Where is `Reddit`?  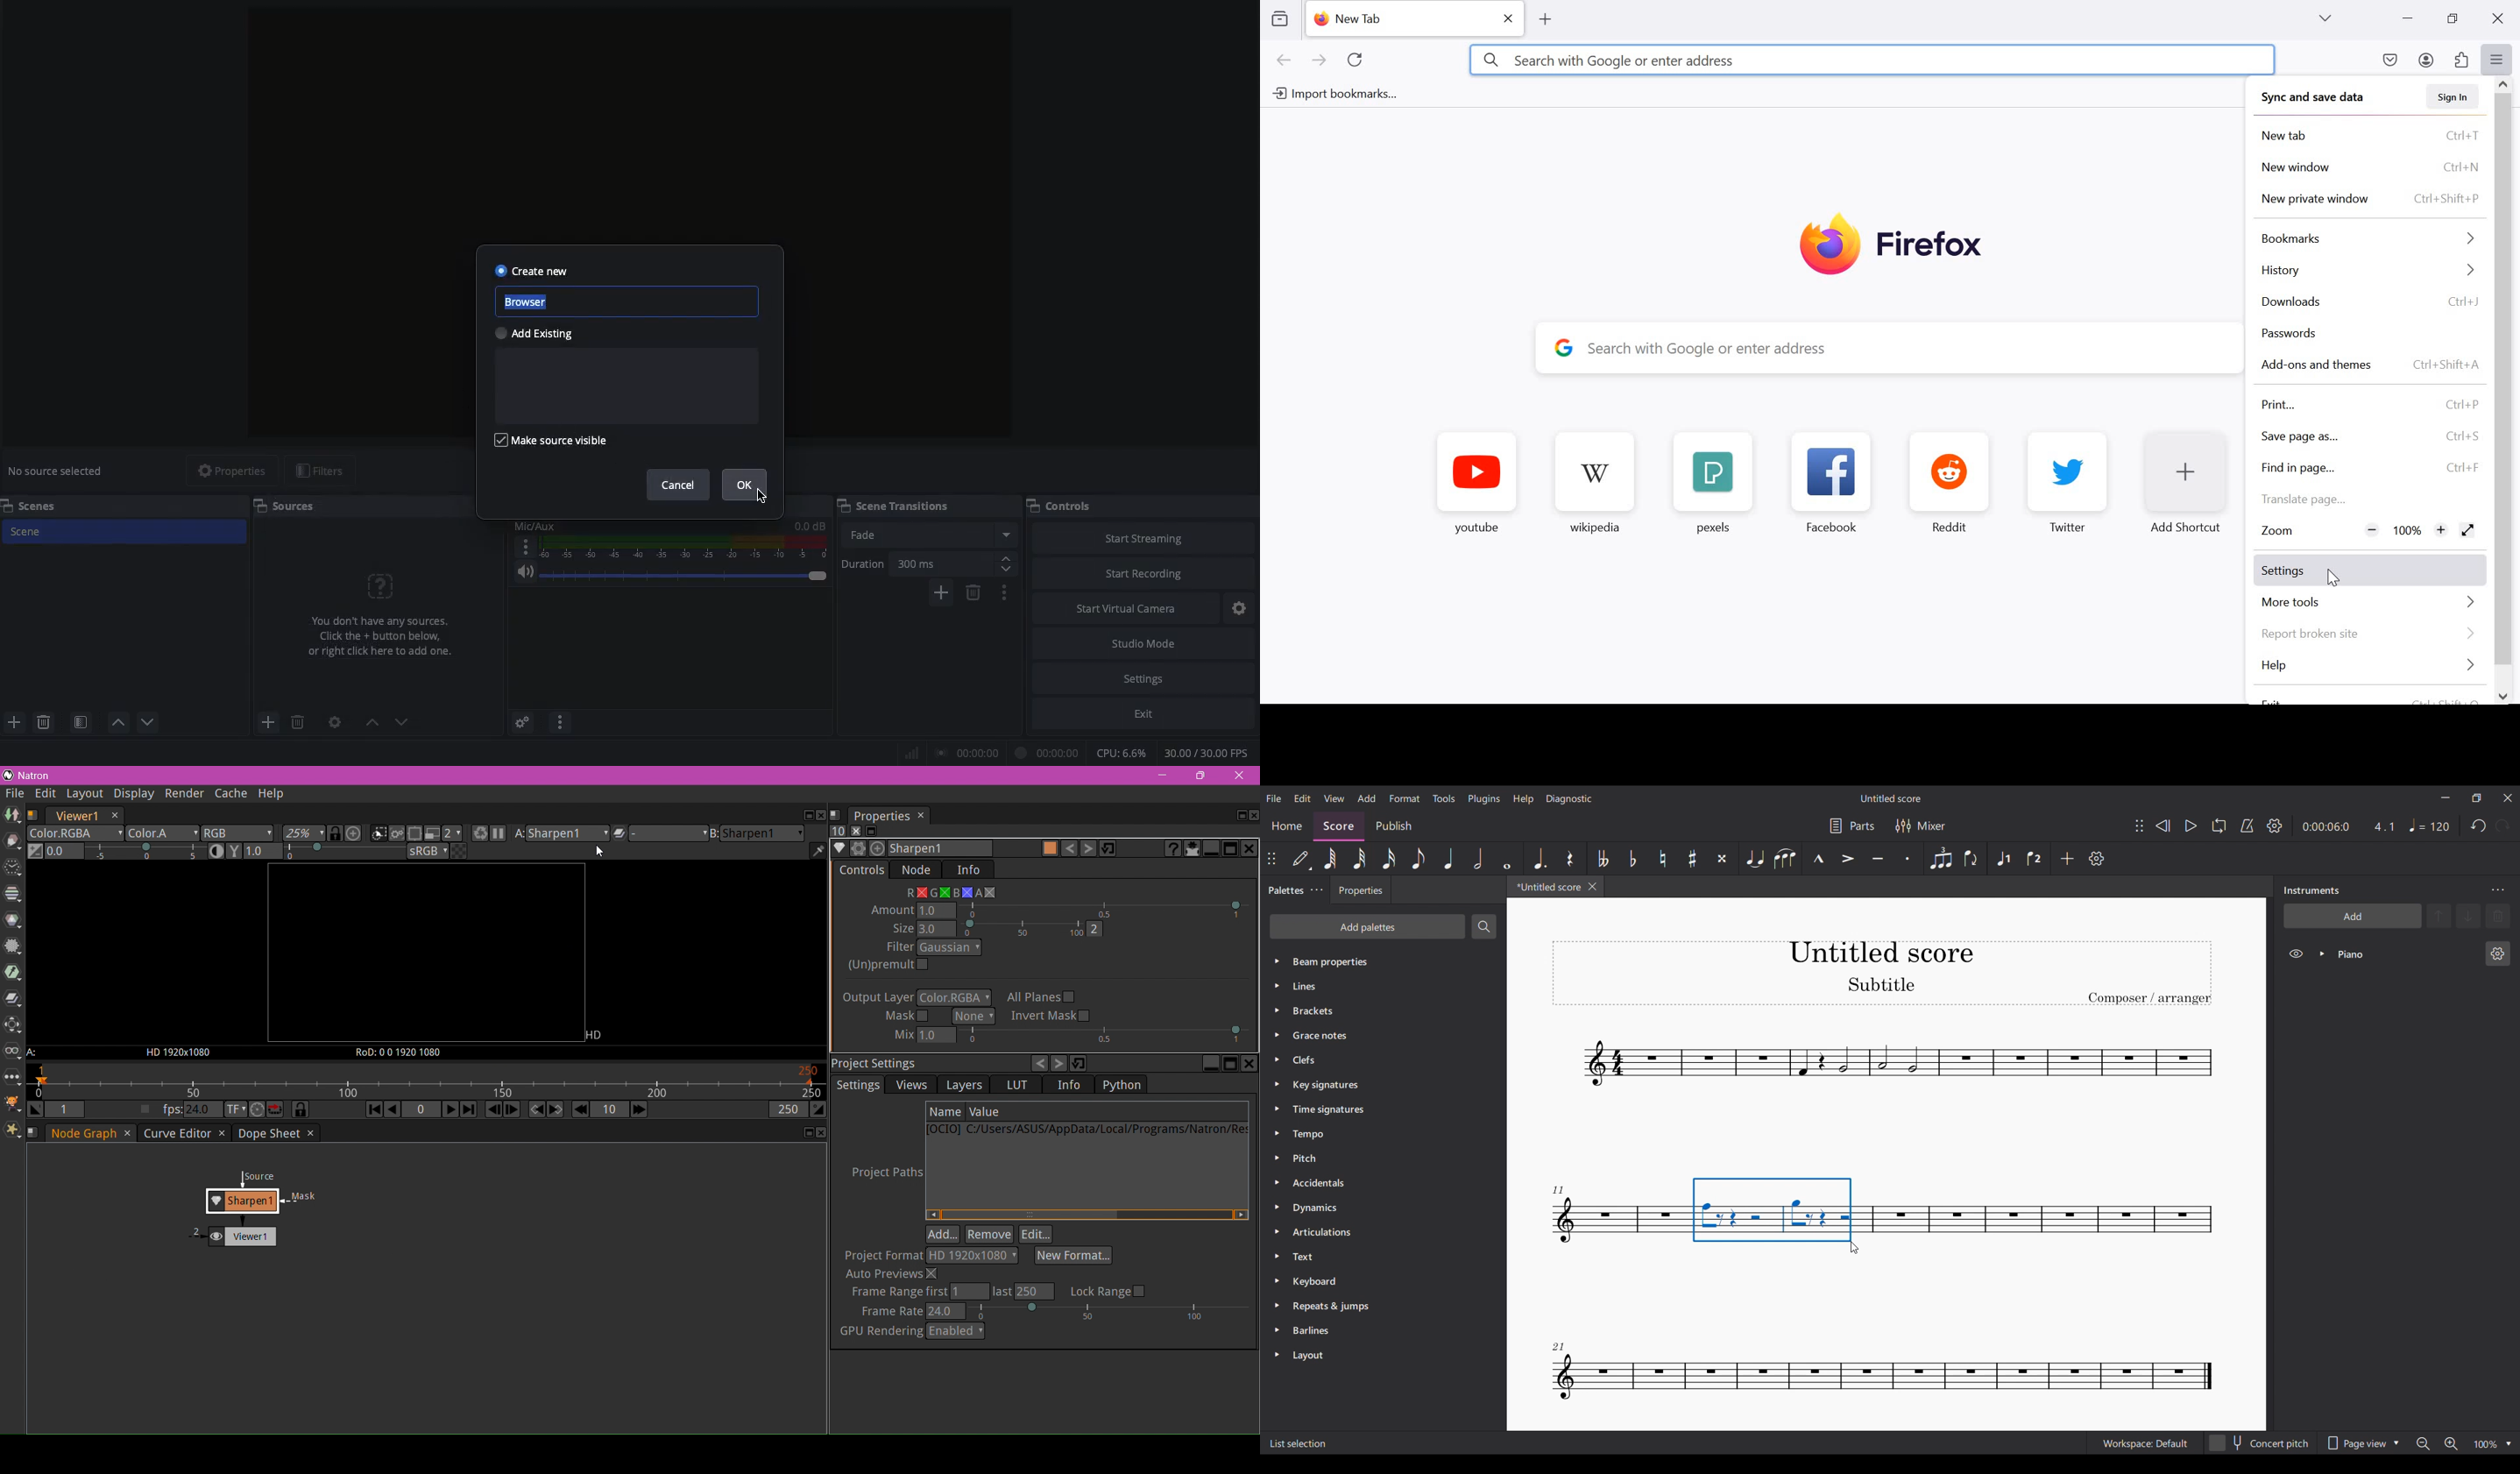
Reddit is located at coordinates (1948, 477).